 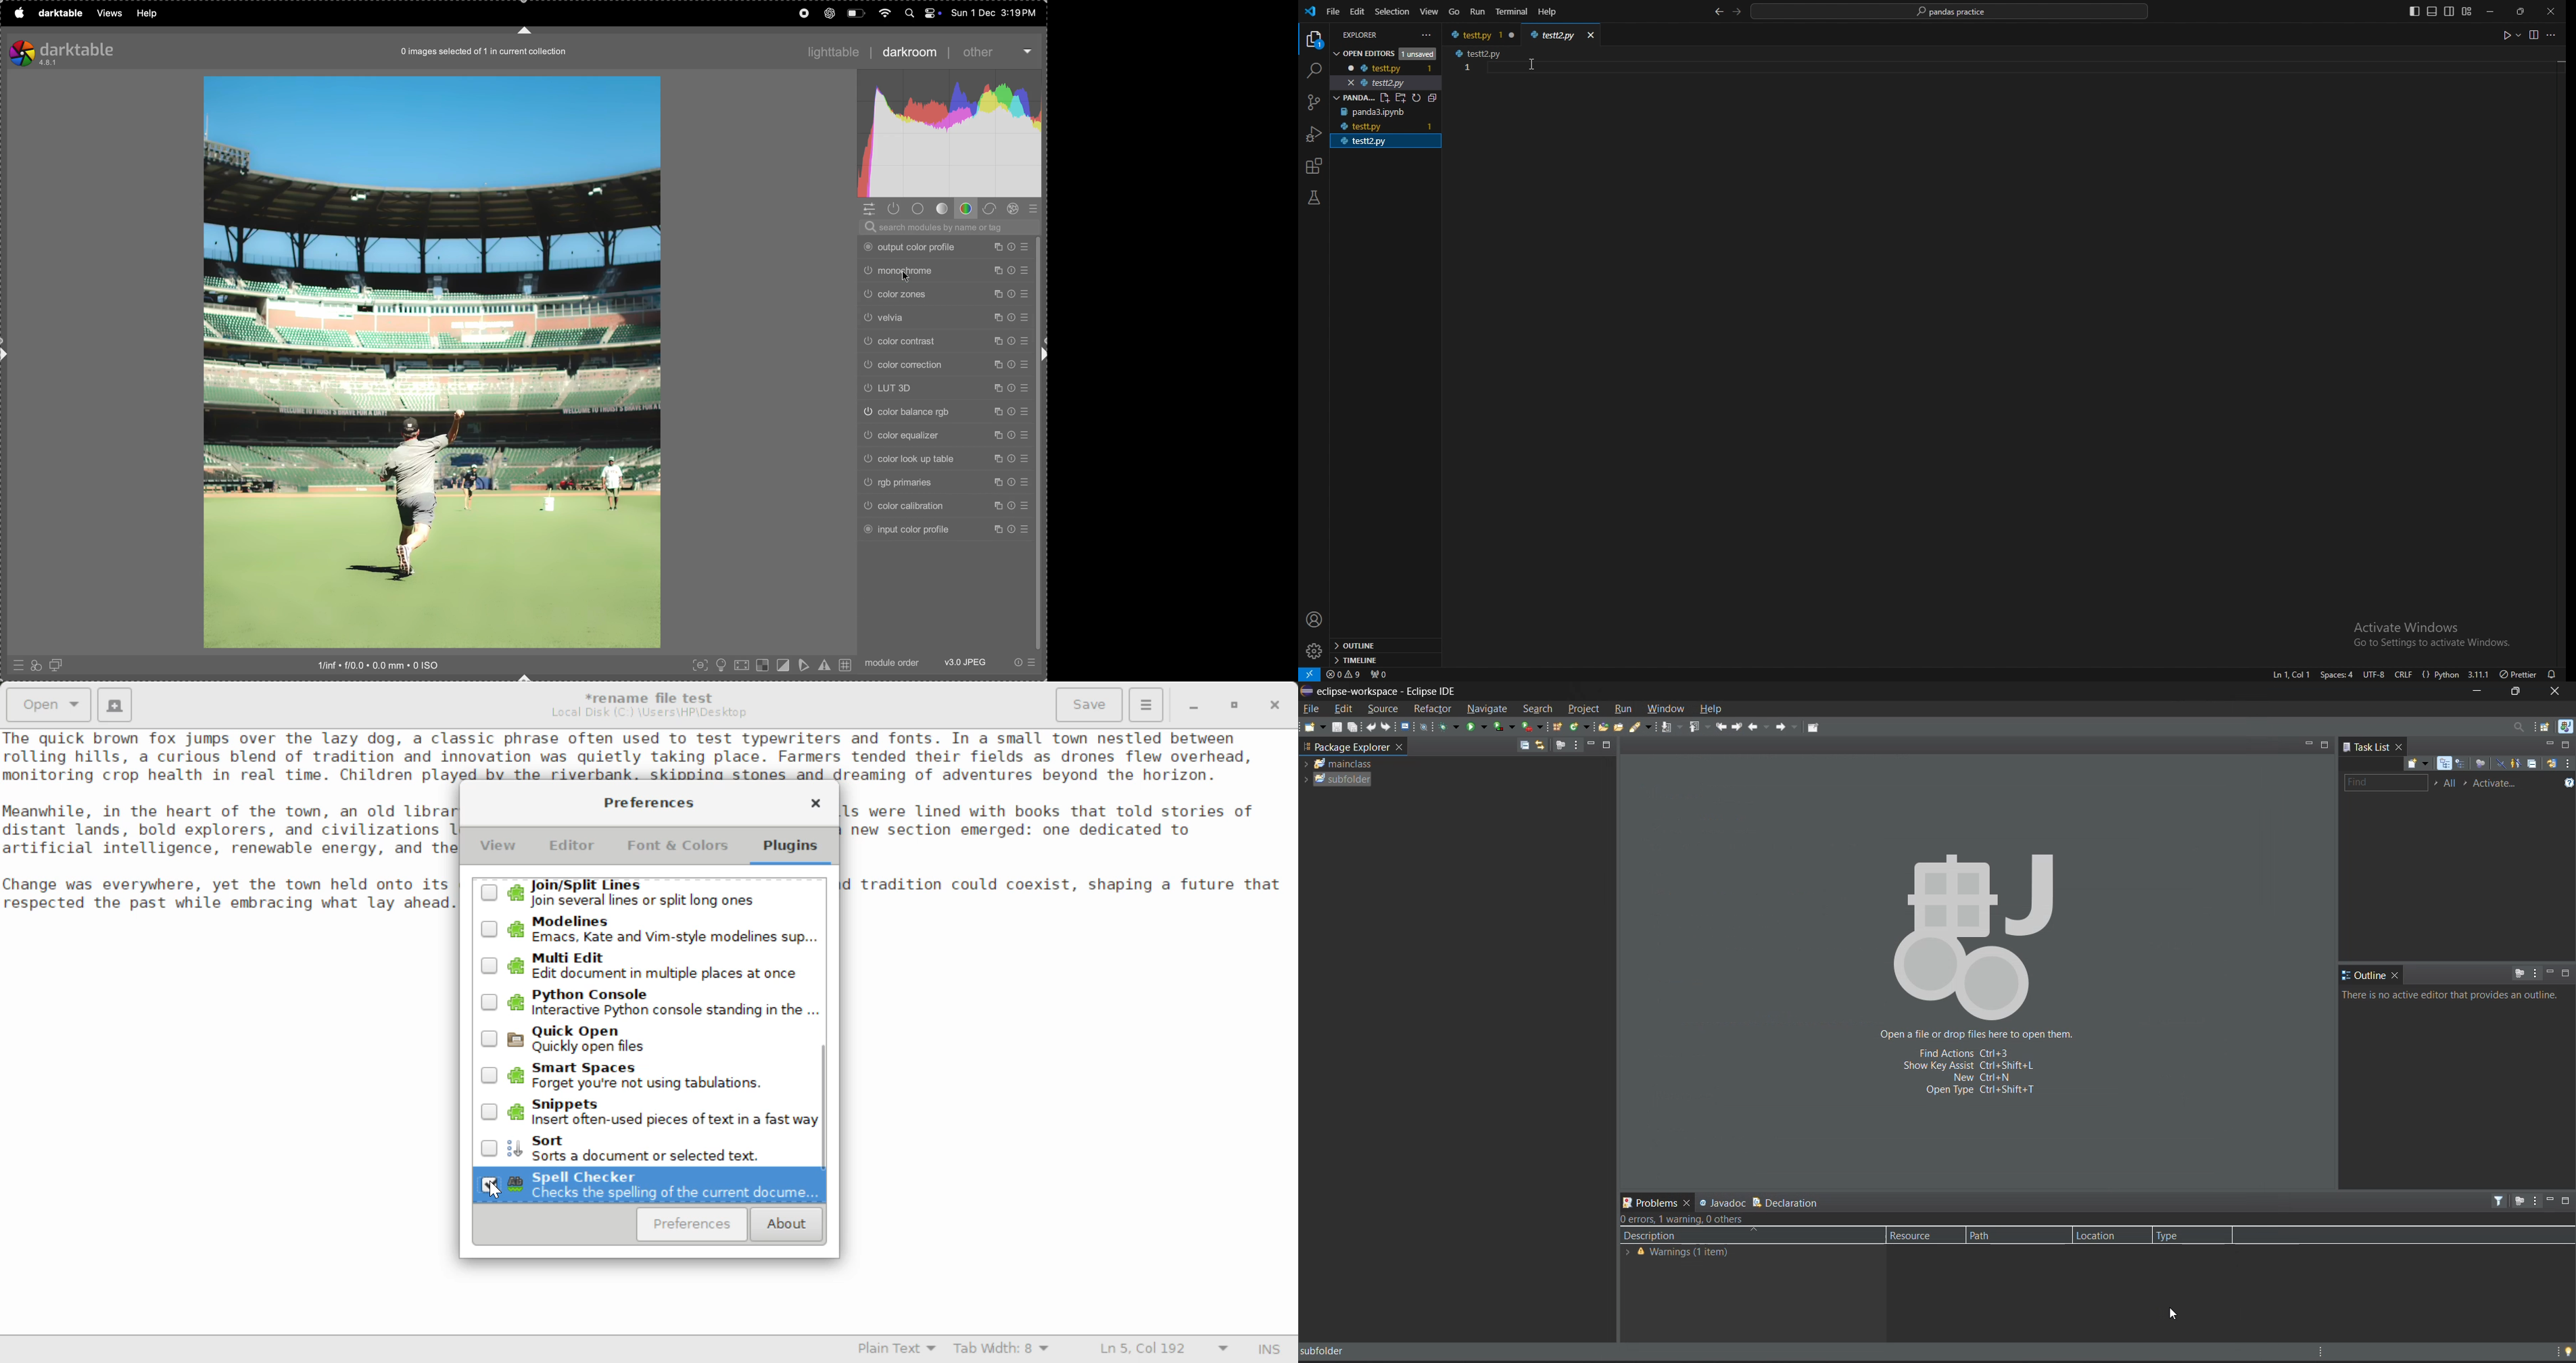 What do you see at coordinates (1532, 726) in the screenshot?
I see `run last tool` at bounding box center [1532, 726].